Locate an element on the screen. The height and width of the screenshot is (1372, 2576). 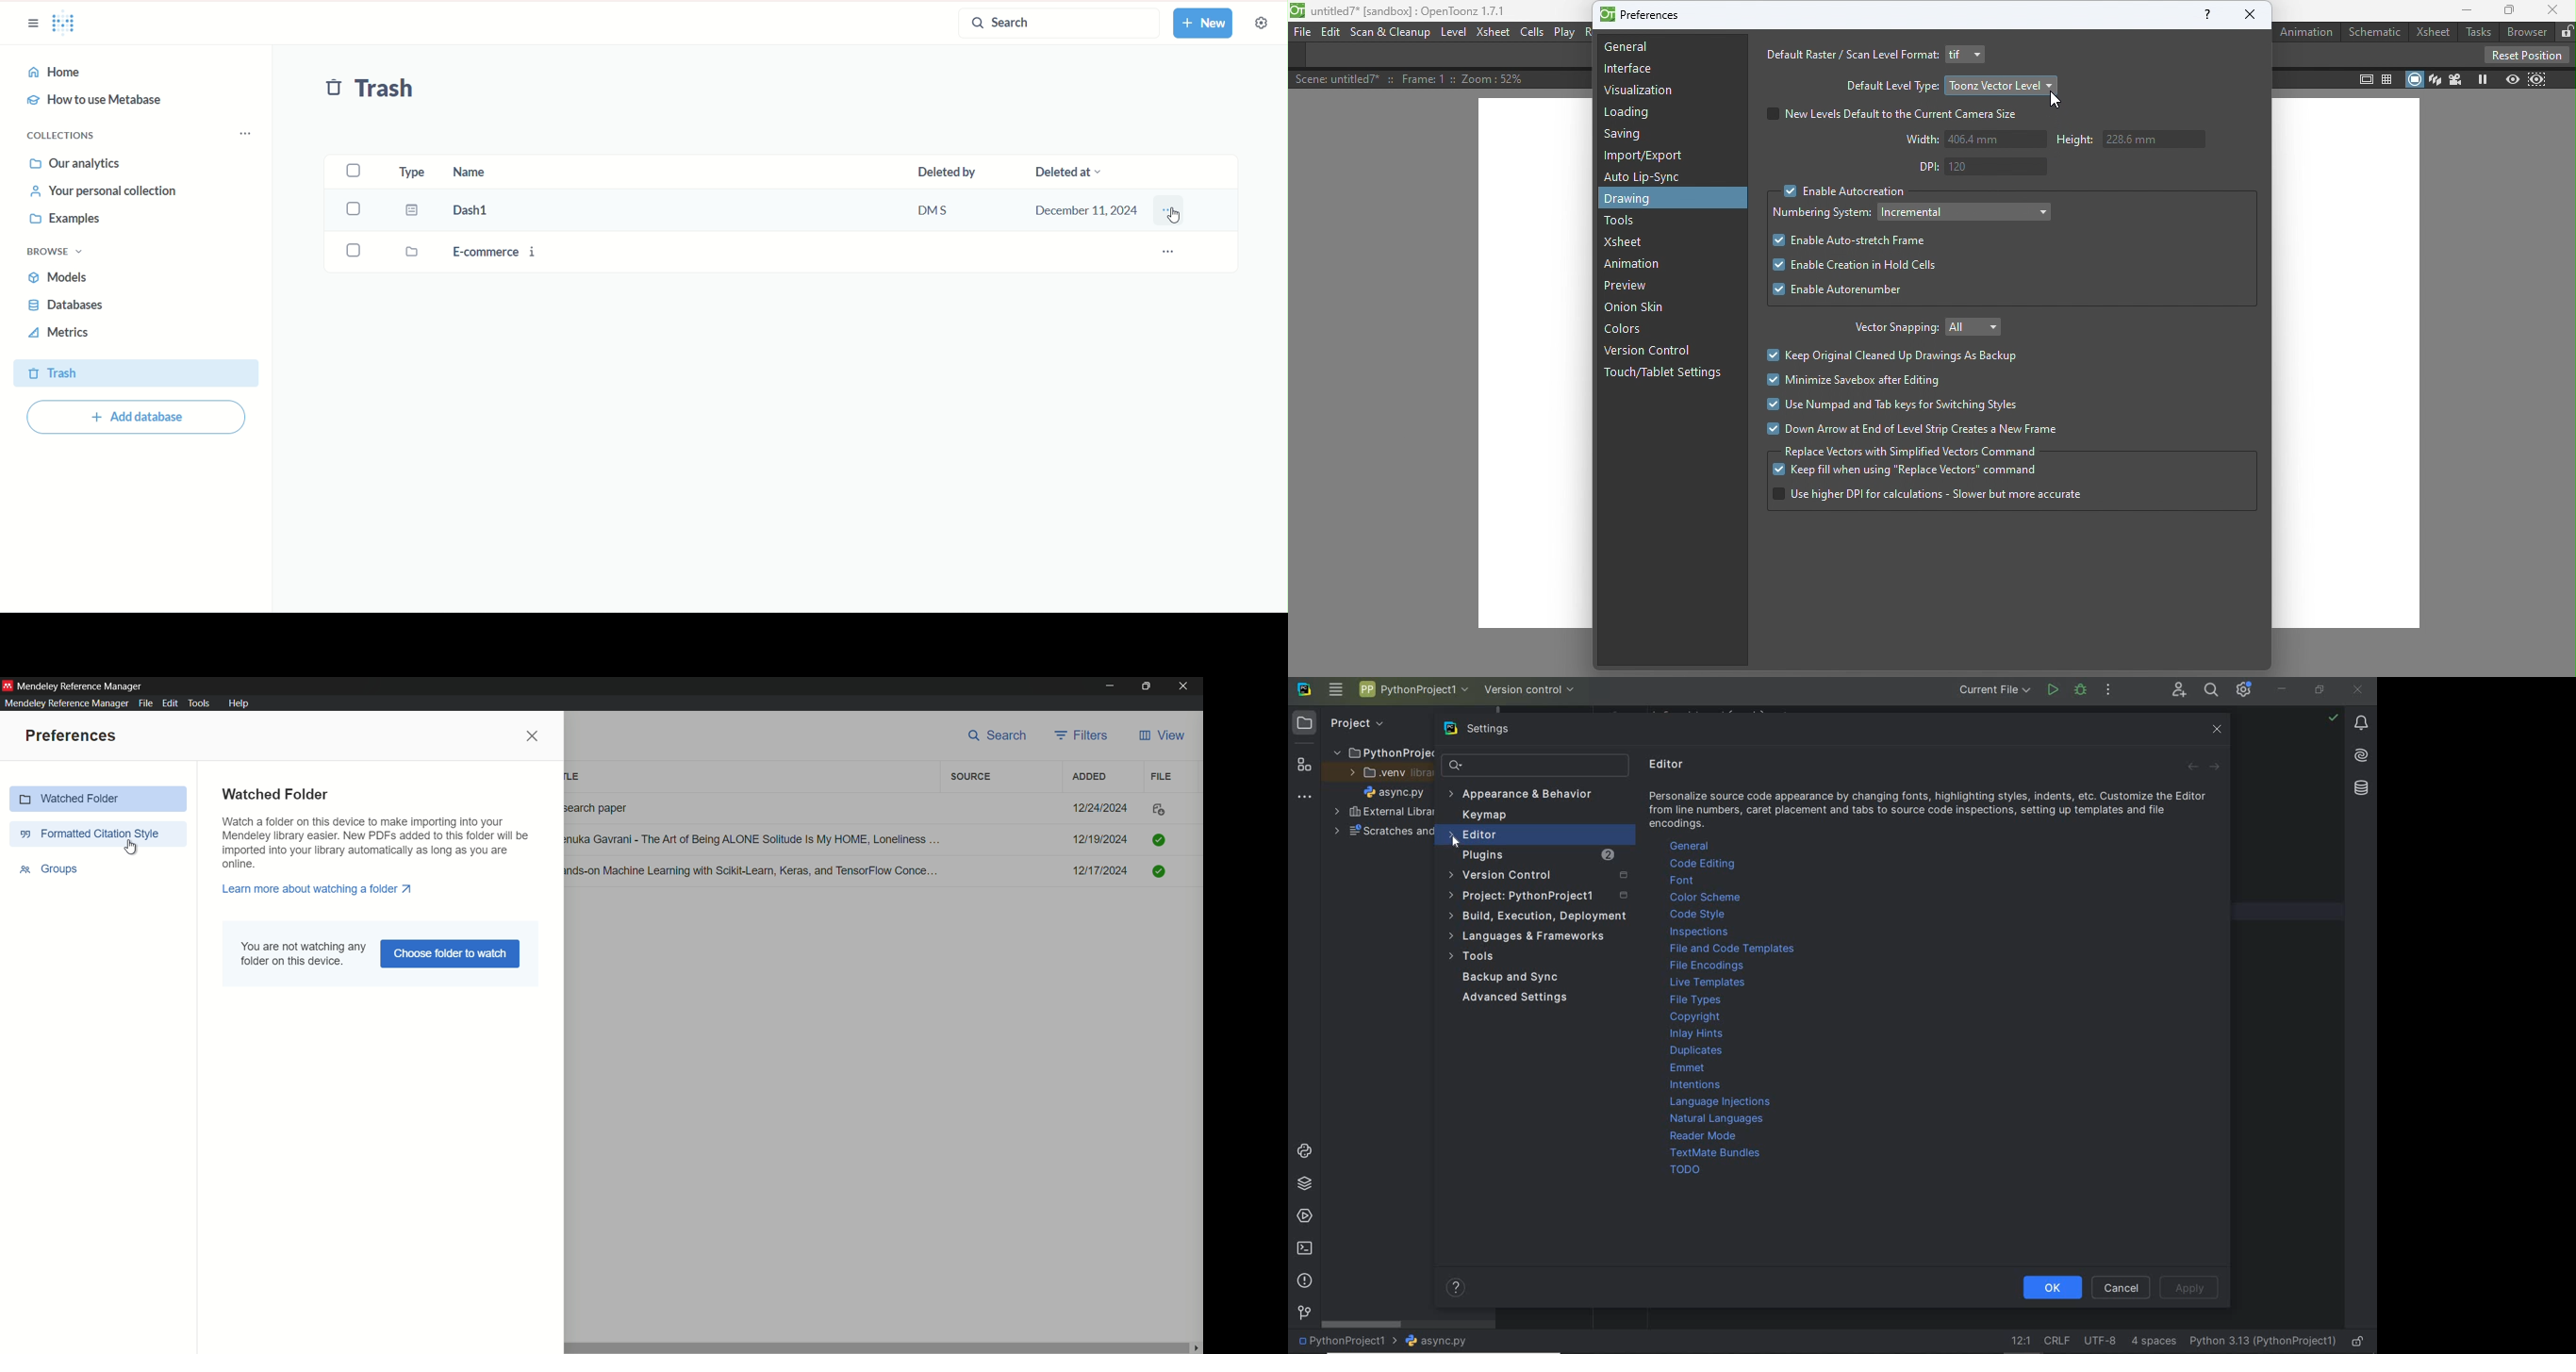
minimize is located at coordinates (1109, 686).